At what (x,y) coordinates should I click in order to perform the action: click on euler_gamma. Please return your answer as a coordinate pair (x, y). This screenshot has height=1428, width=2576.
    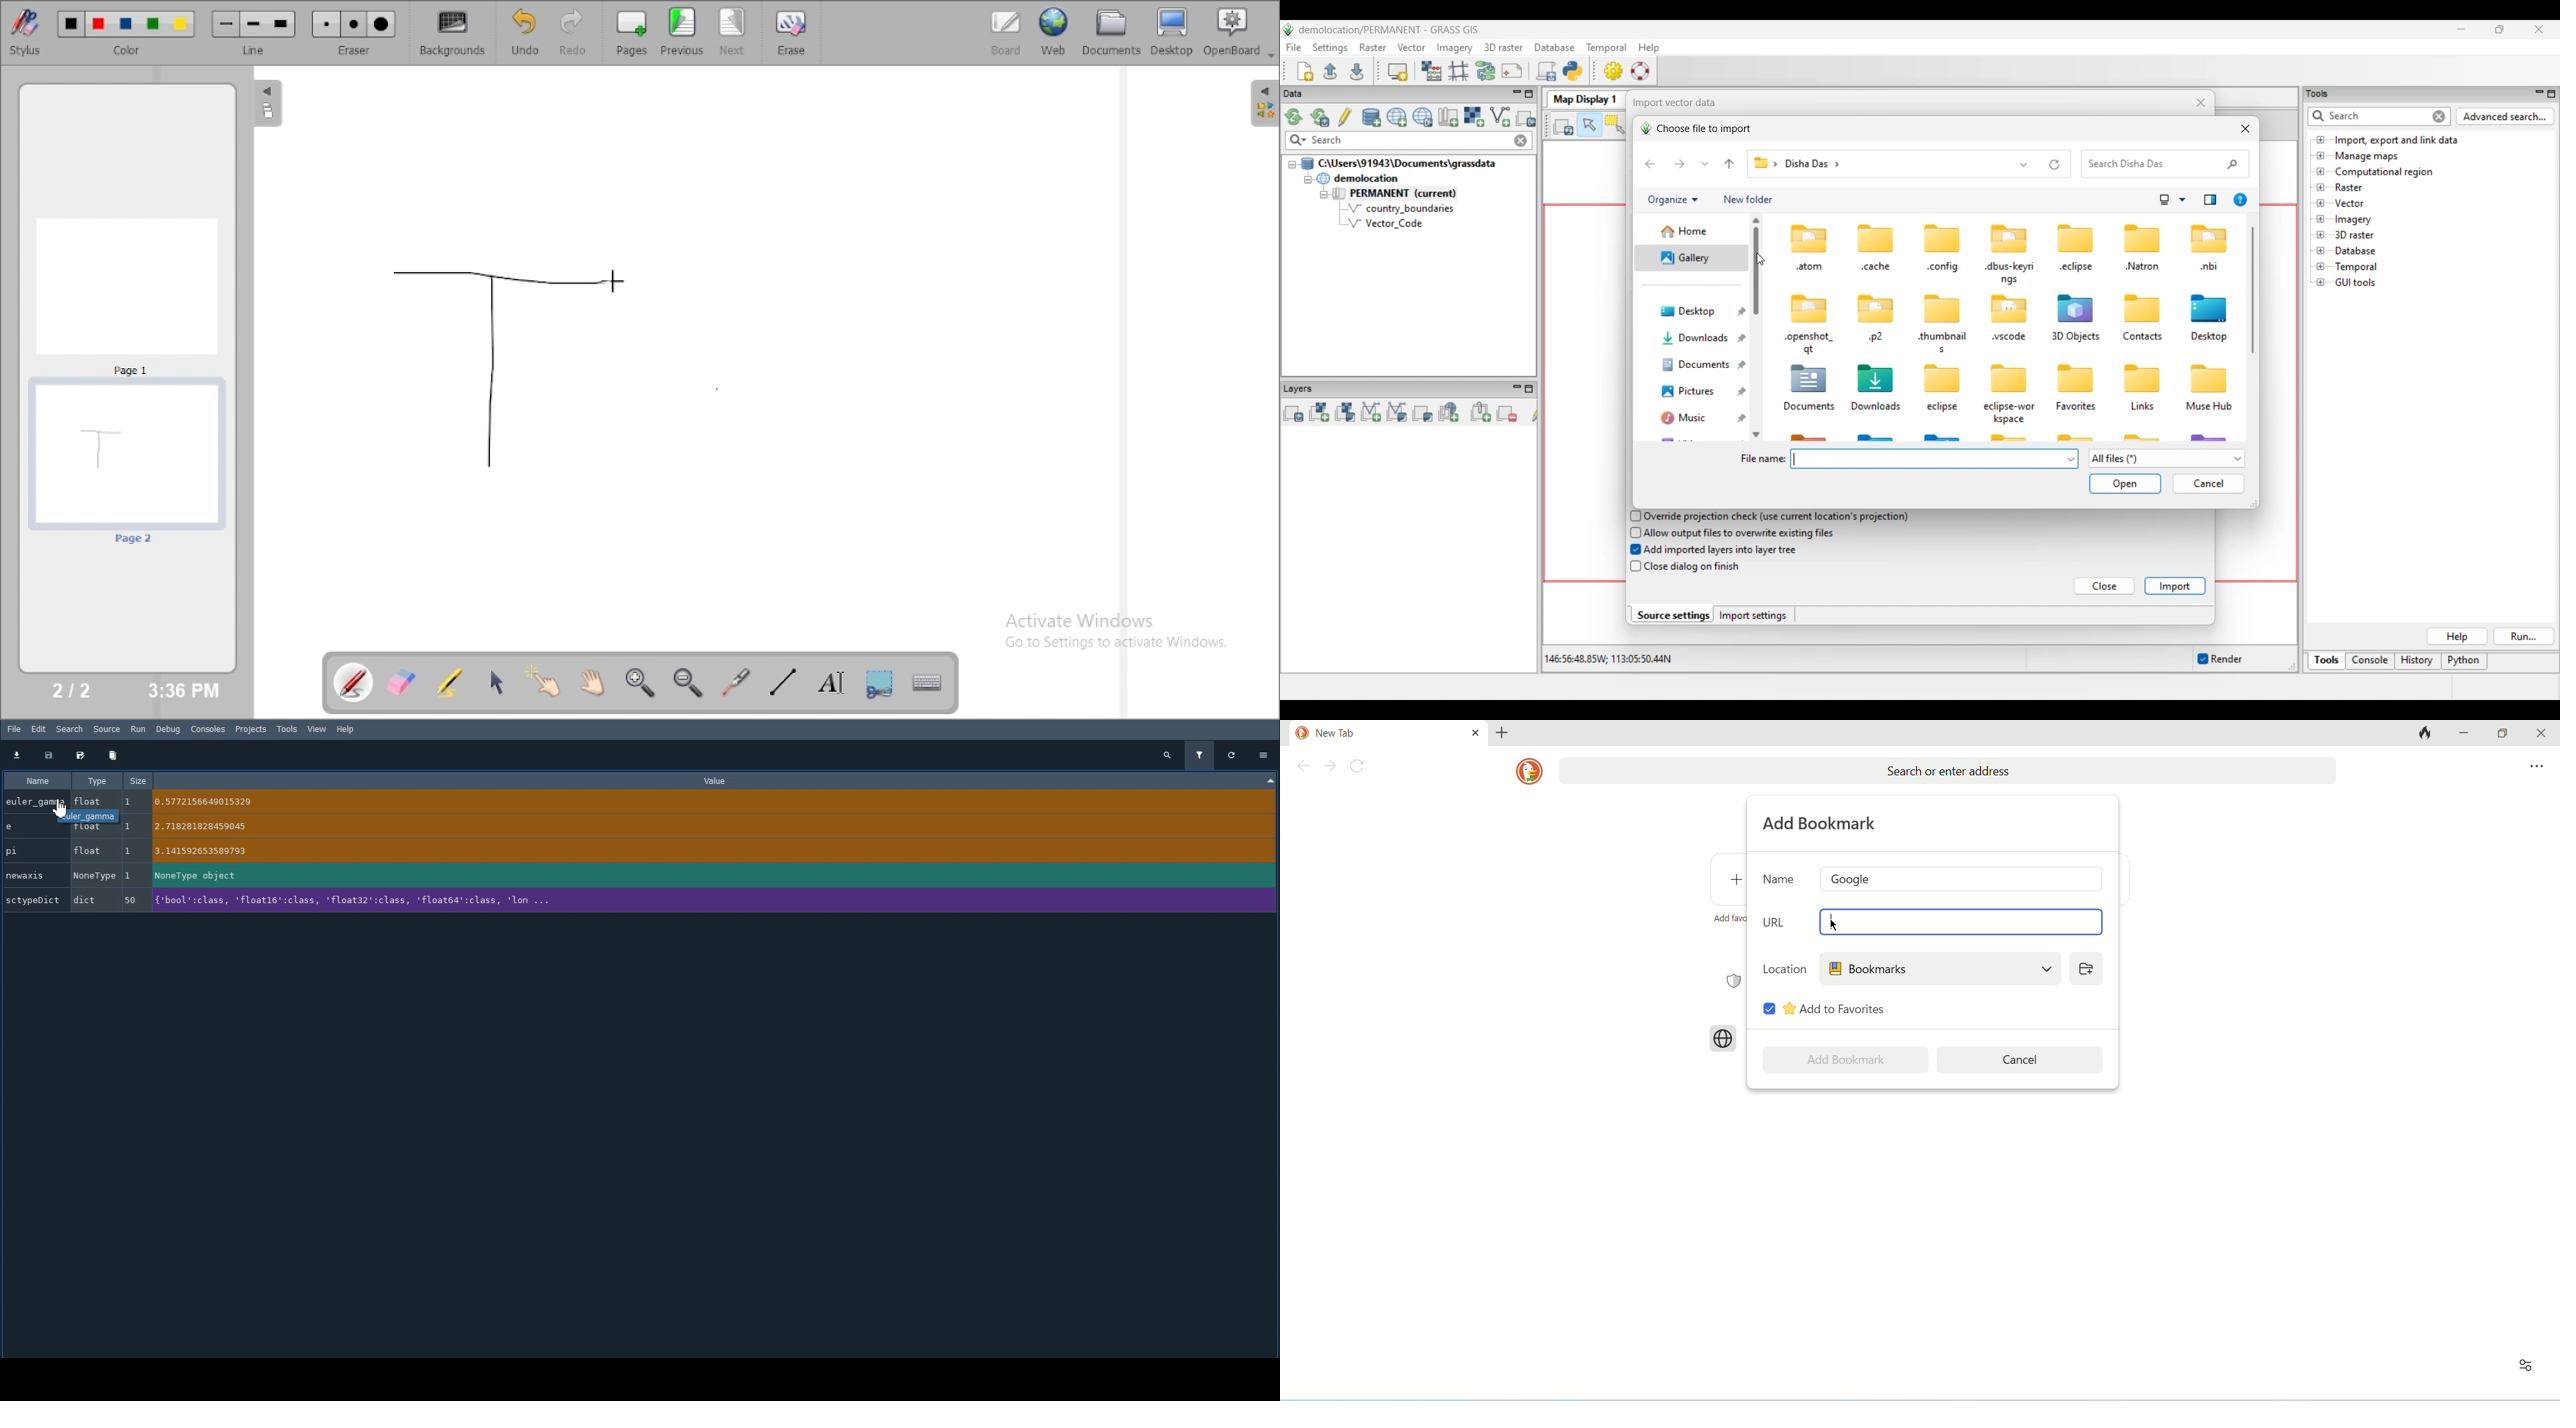
    Looking at the image, I should click on (90, 816).